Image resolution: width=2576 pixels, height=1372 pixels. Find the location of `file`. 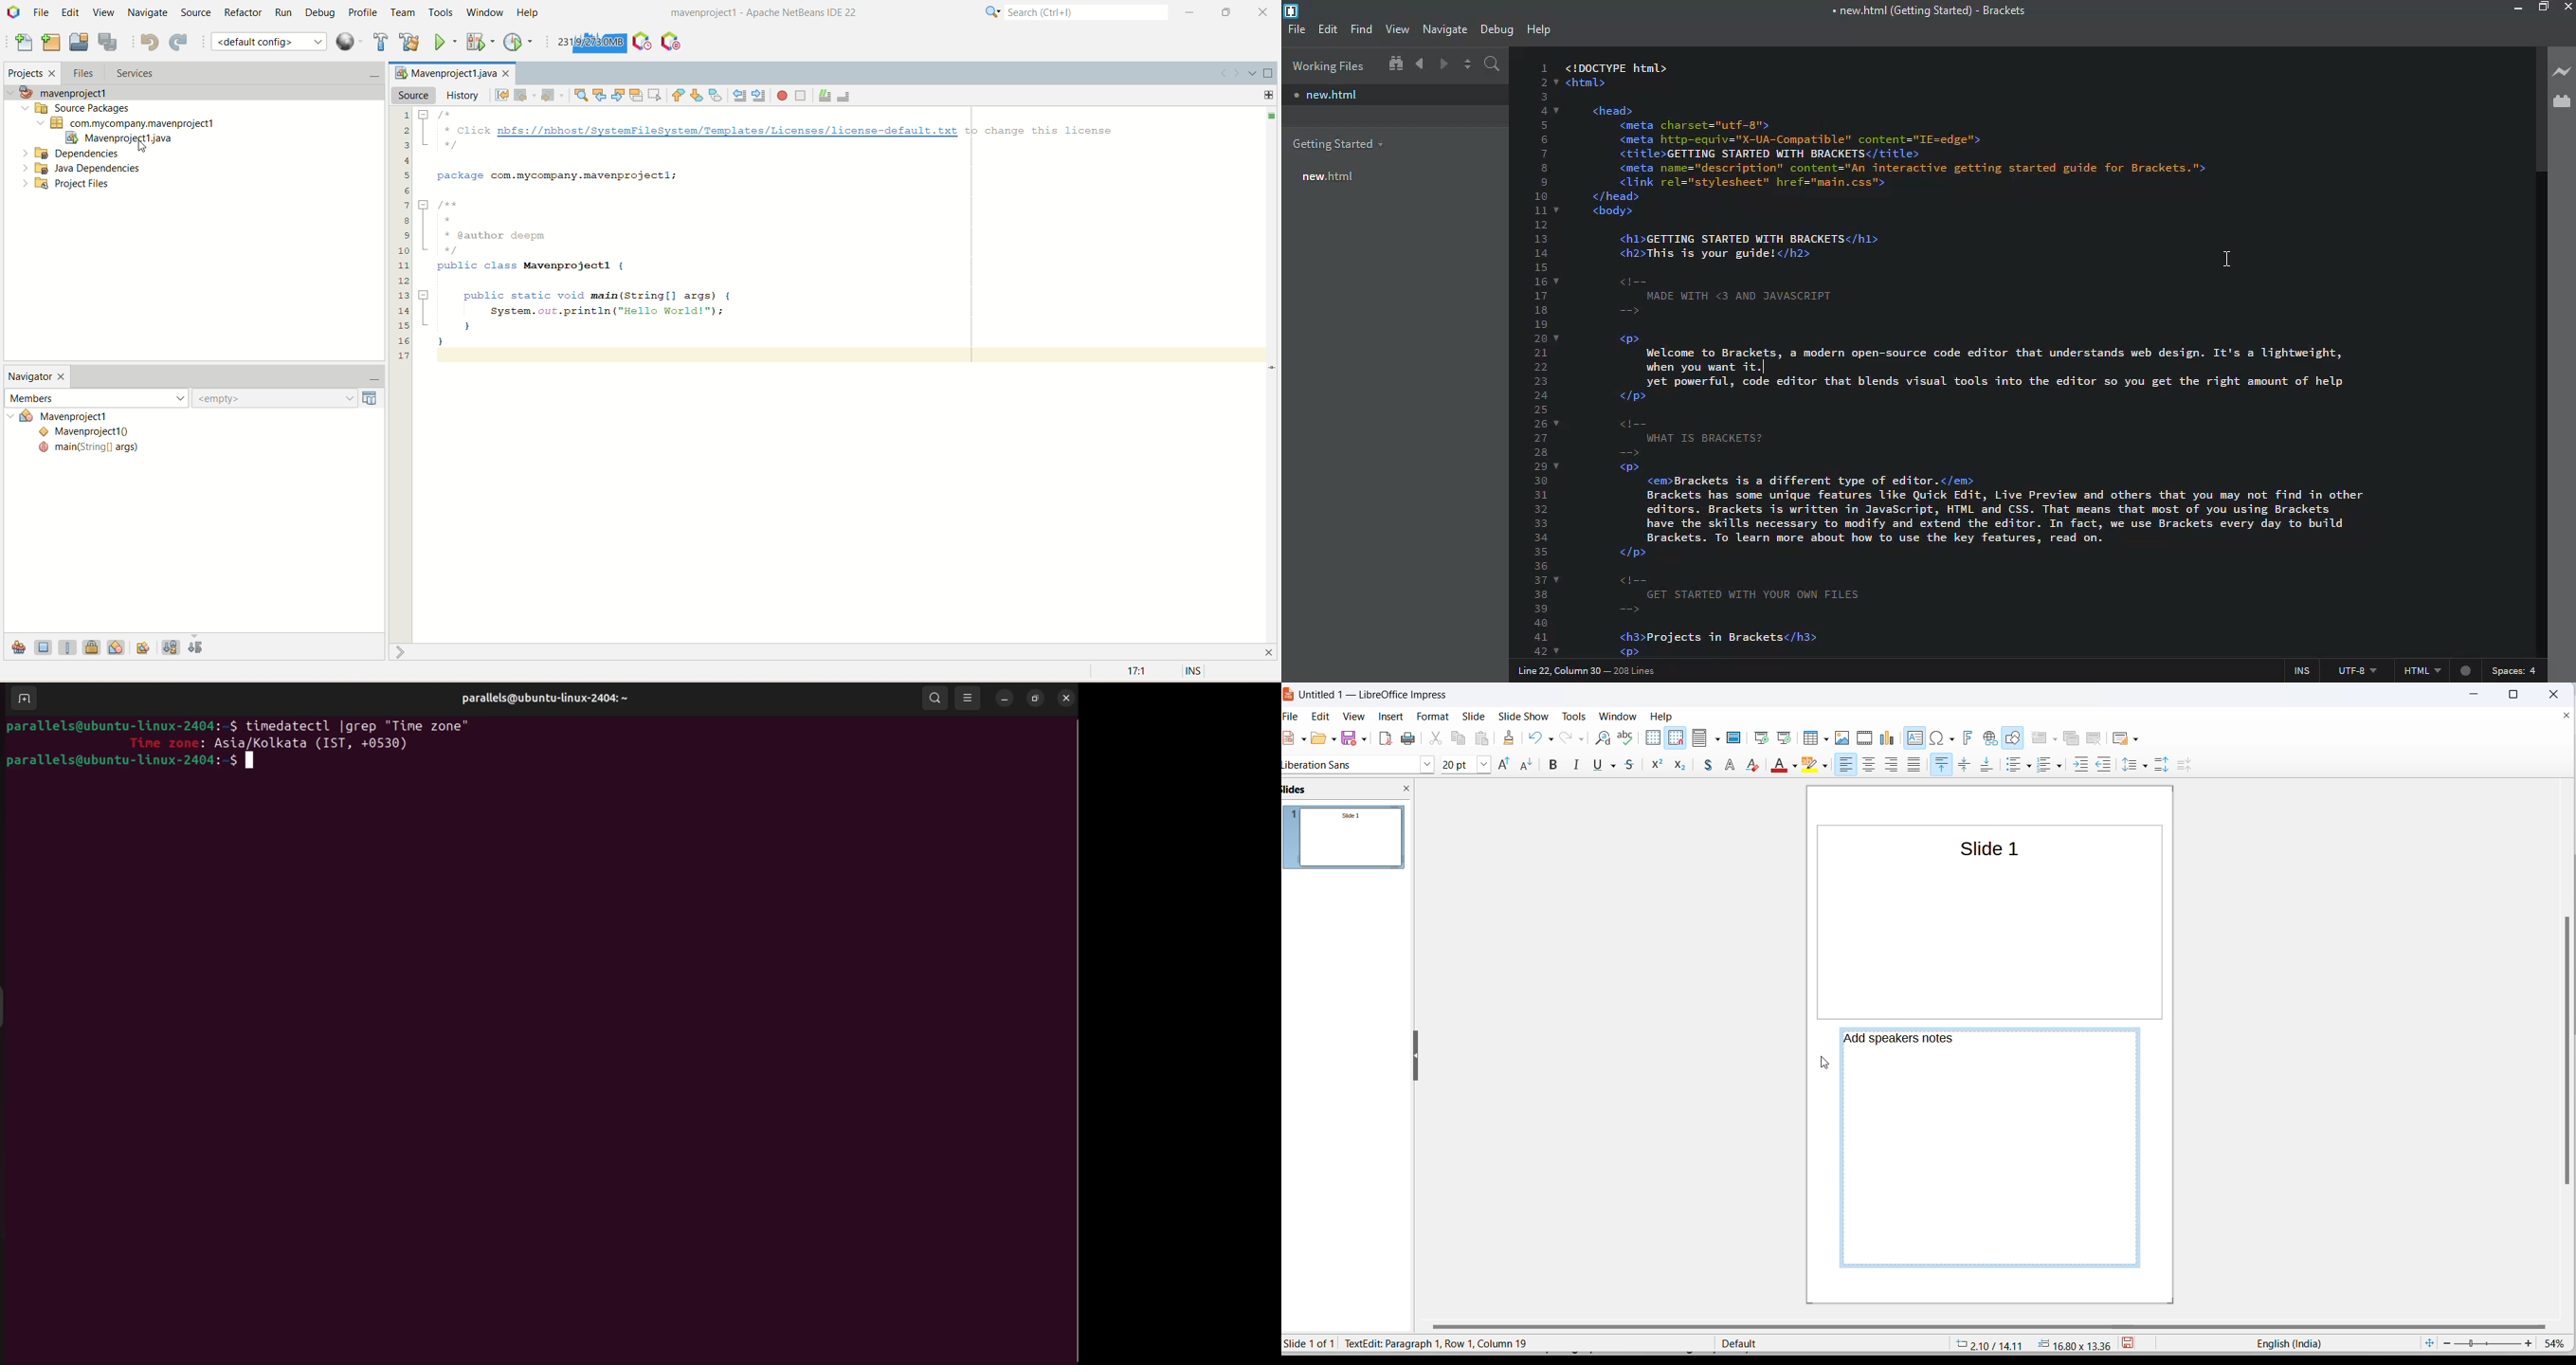

file is located at coordinates (1295, 718).